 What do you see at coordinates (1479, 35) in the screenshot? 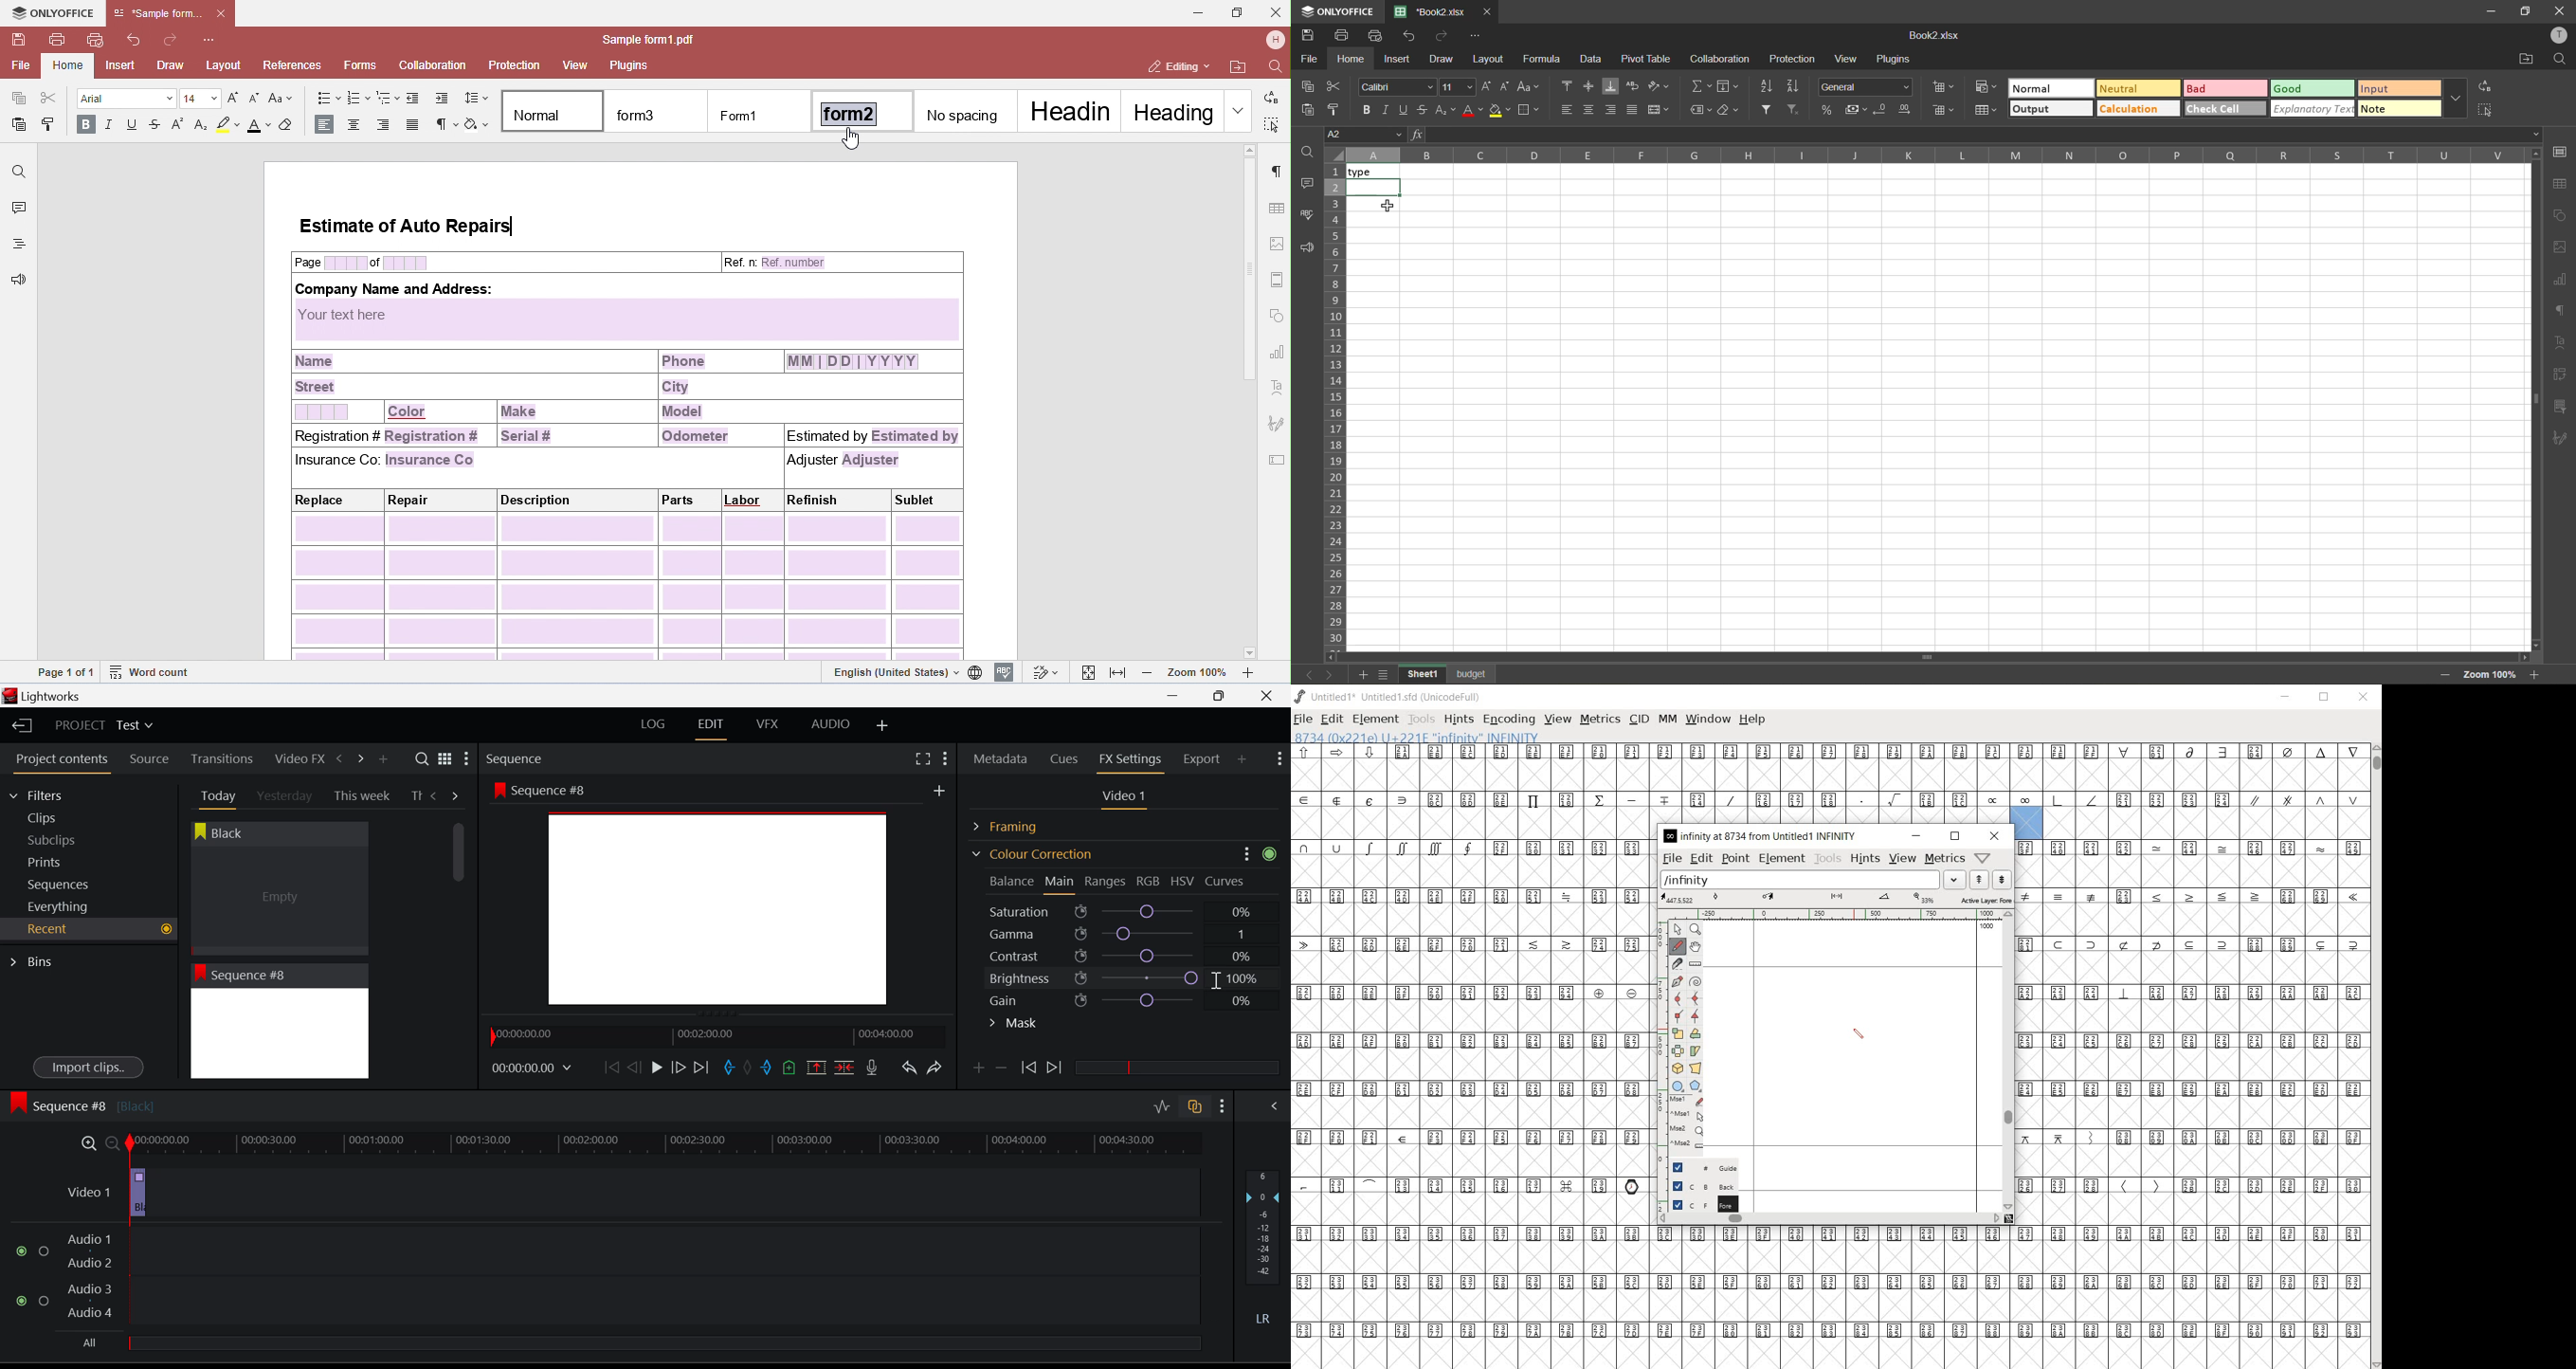
I see `customize quick access toolbar` at bounding box center [1479, 35].